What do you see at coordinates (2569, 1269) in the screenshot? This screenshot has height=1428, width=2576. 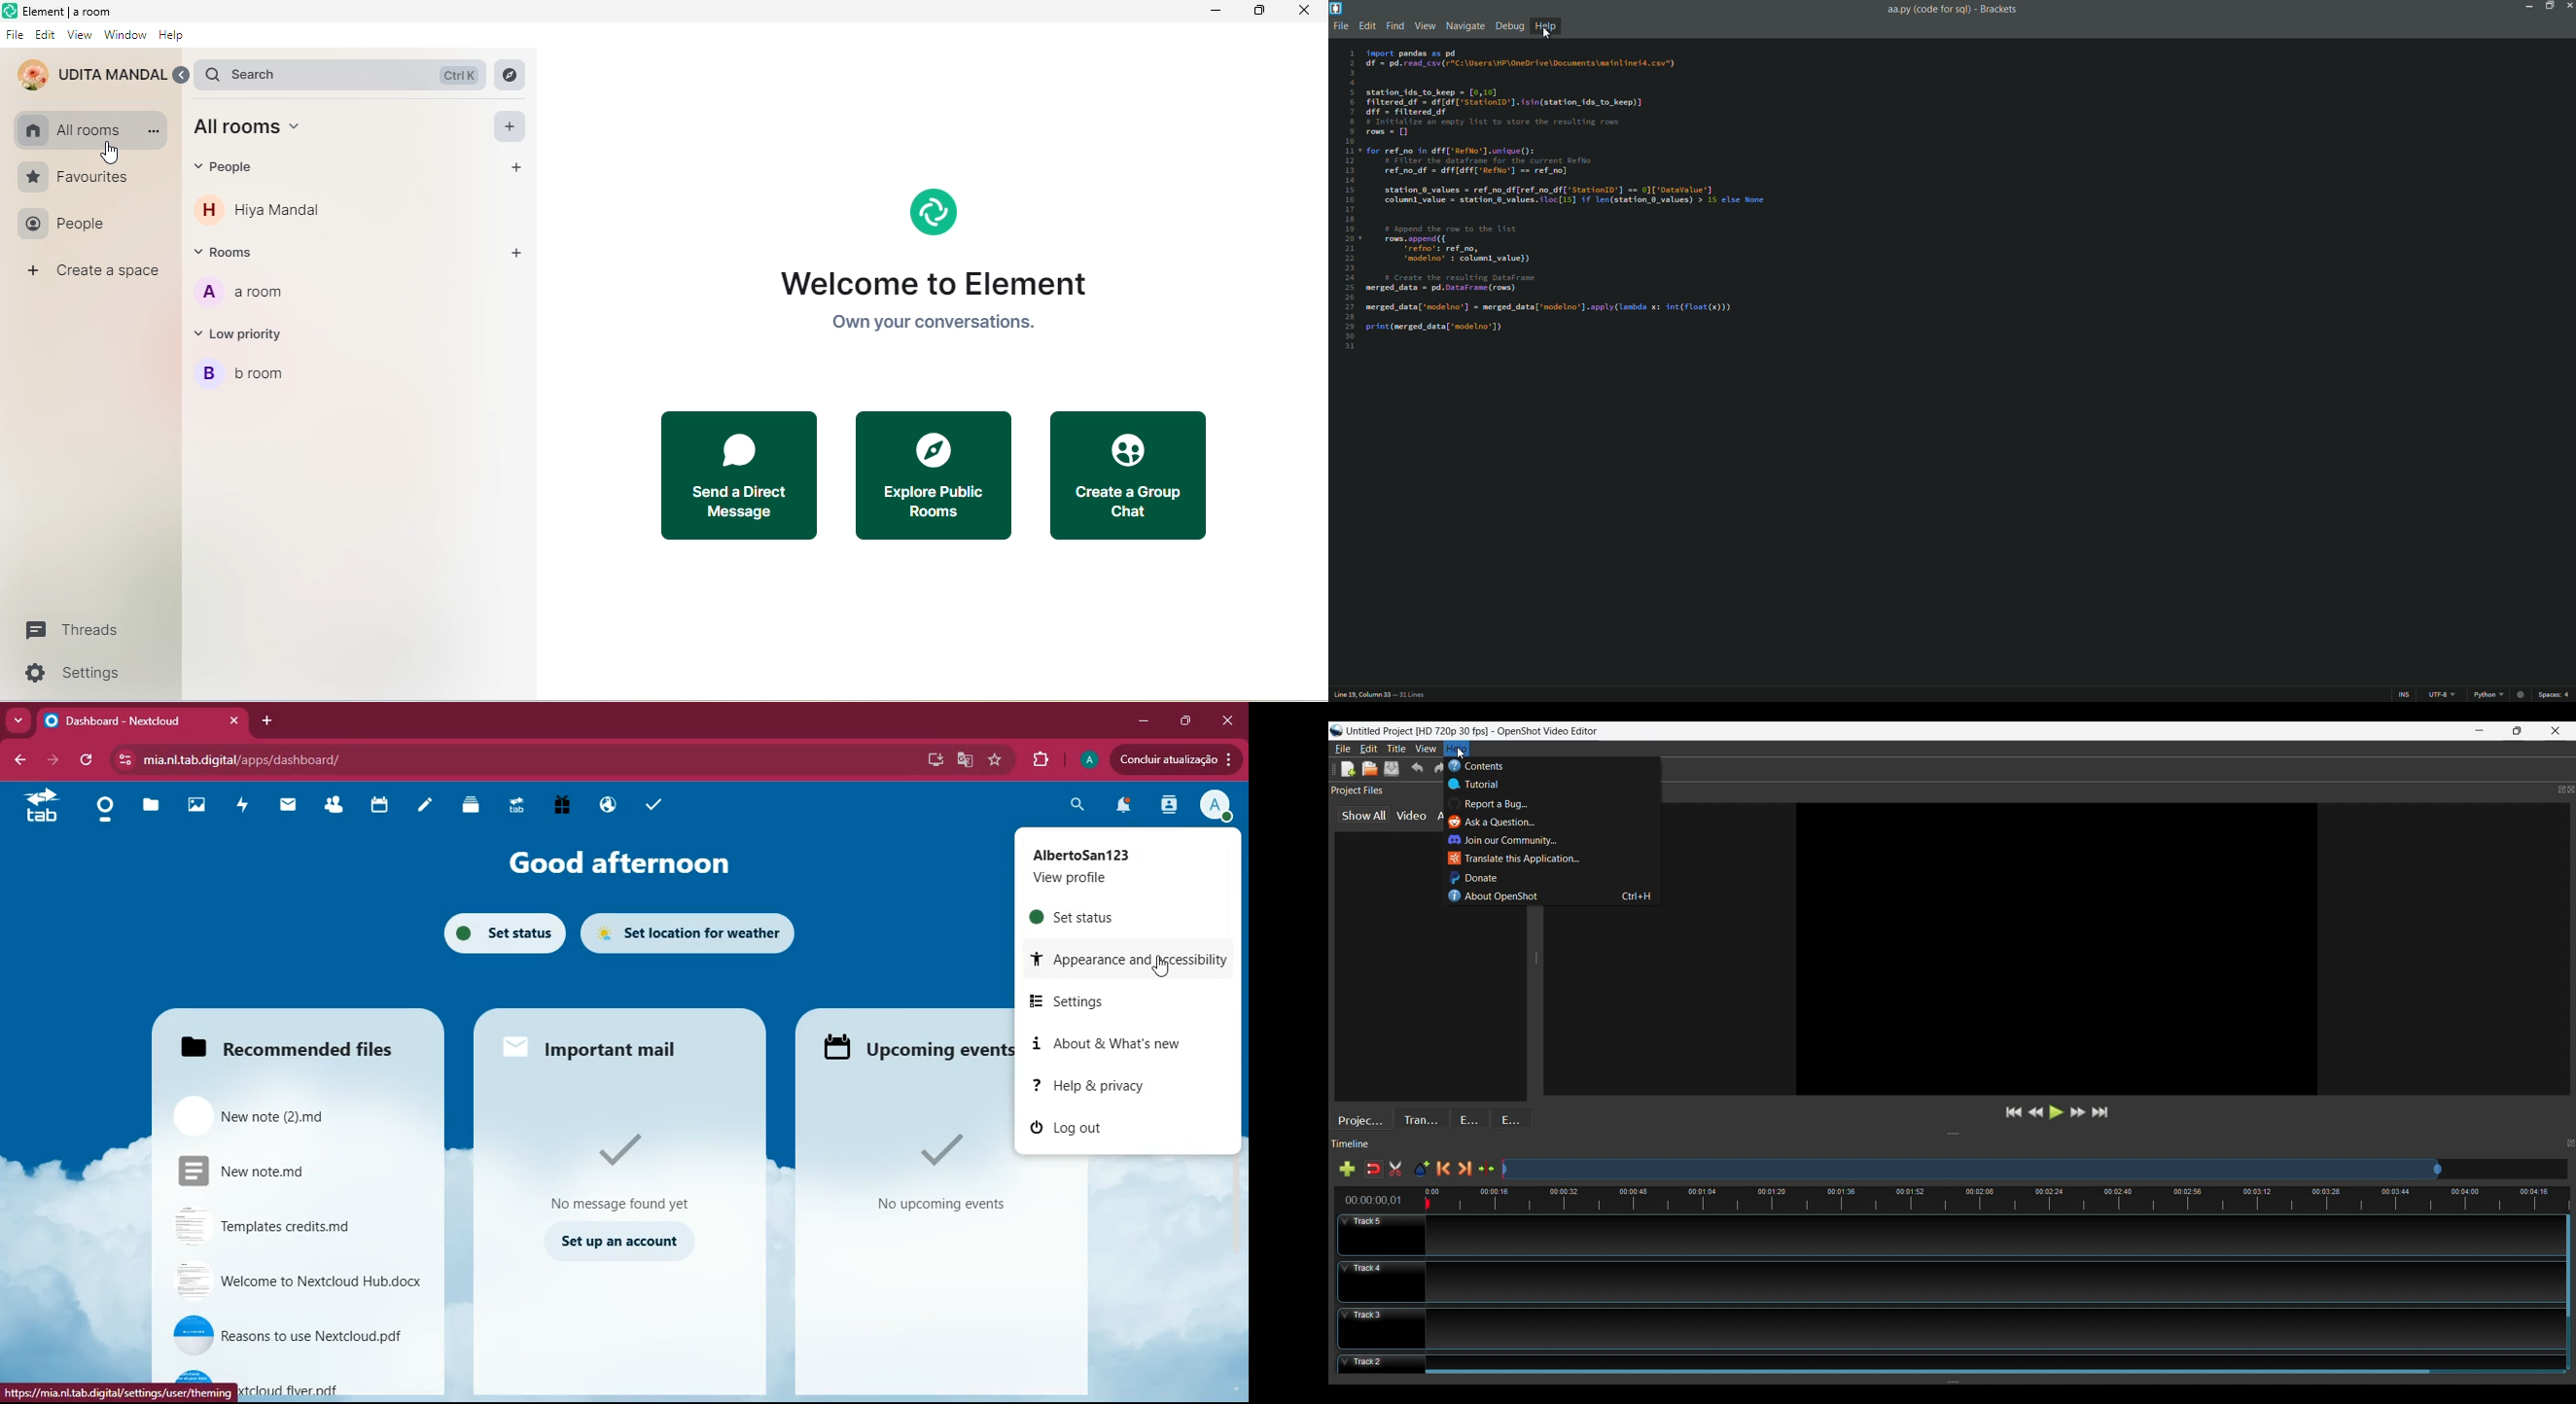 I see `Vertical Scroll bar` at bounding box center [2569, 1269].